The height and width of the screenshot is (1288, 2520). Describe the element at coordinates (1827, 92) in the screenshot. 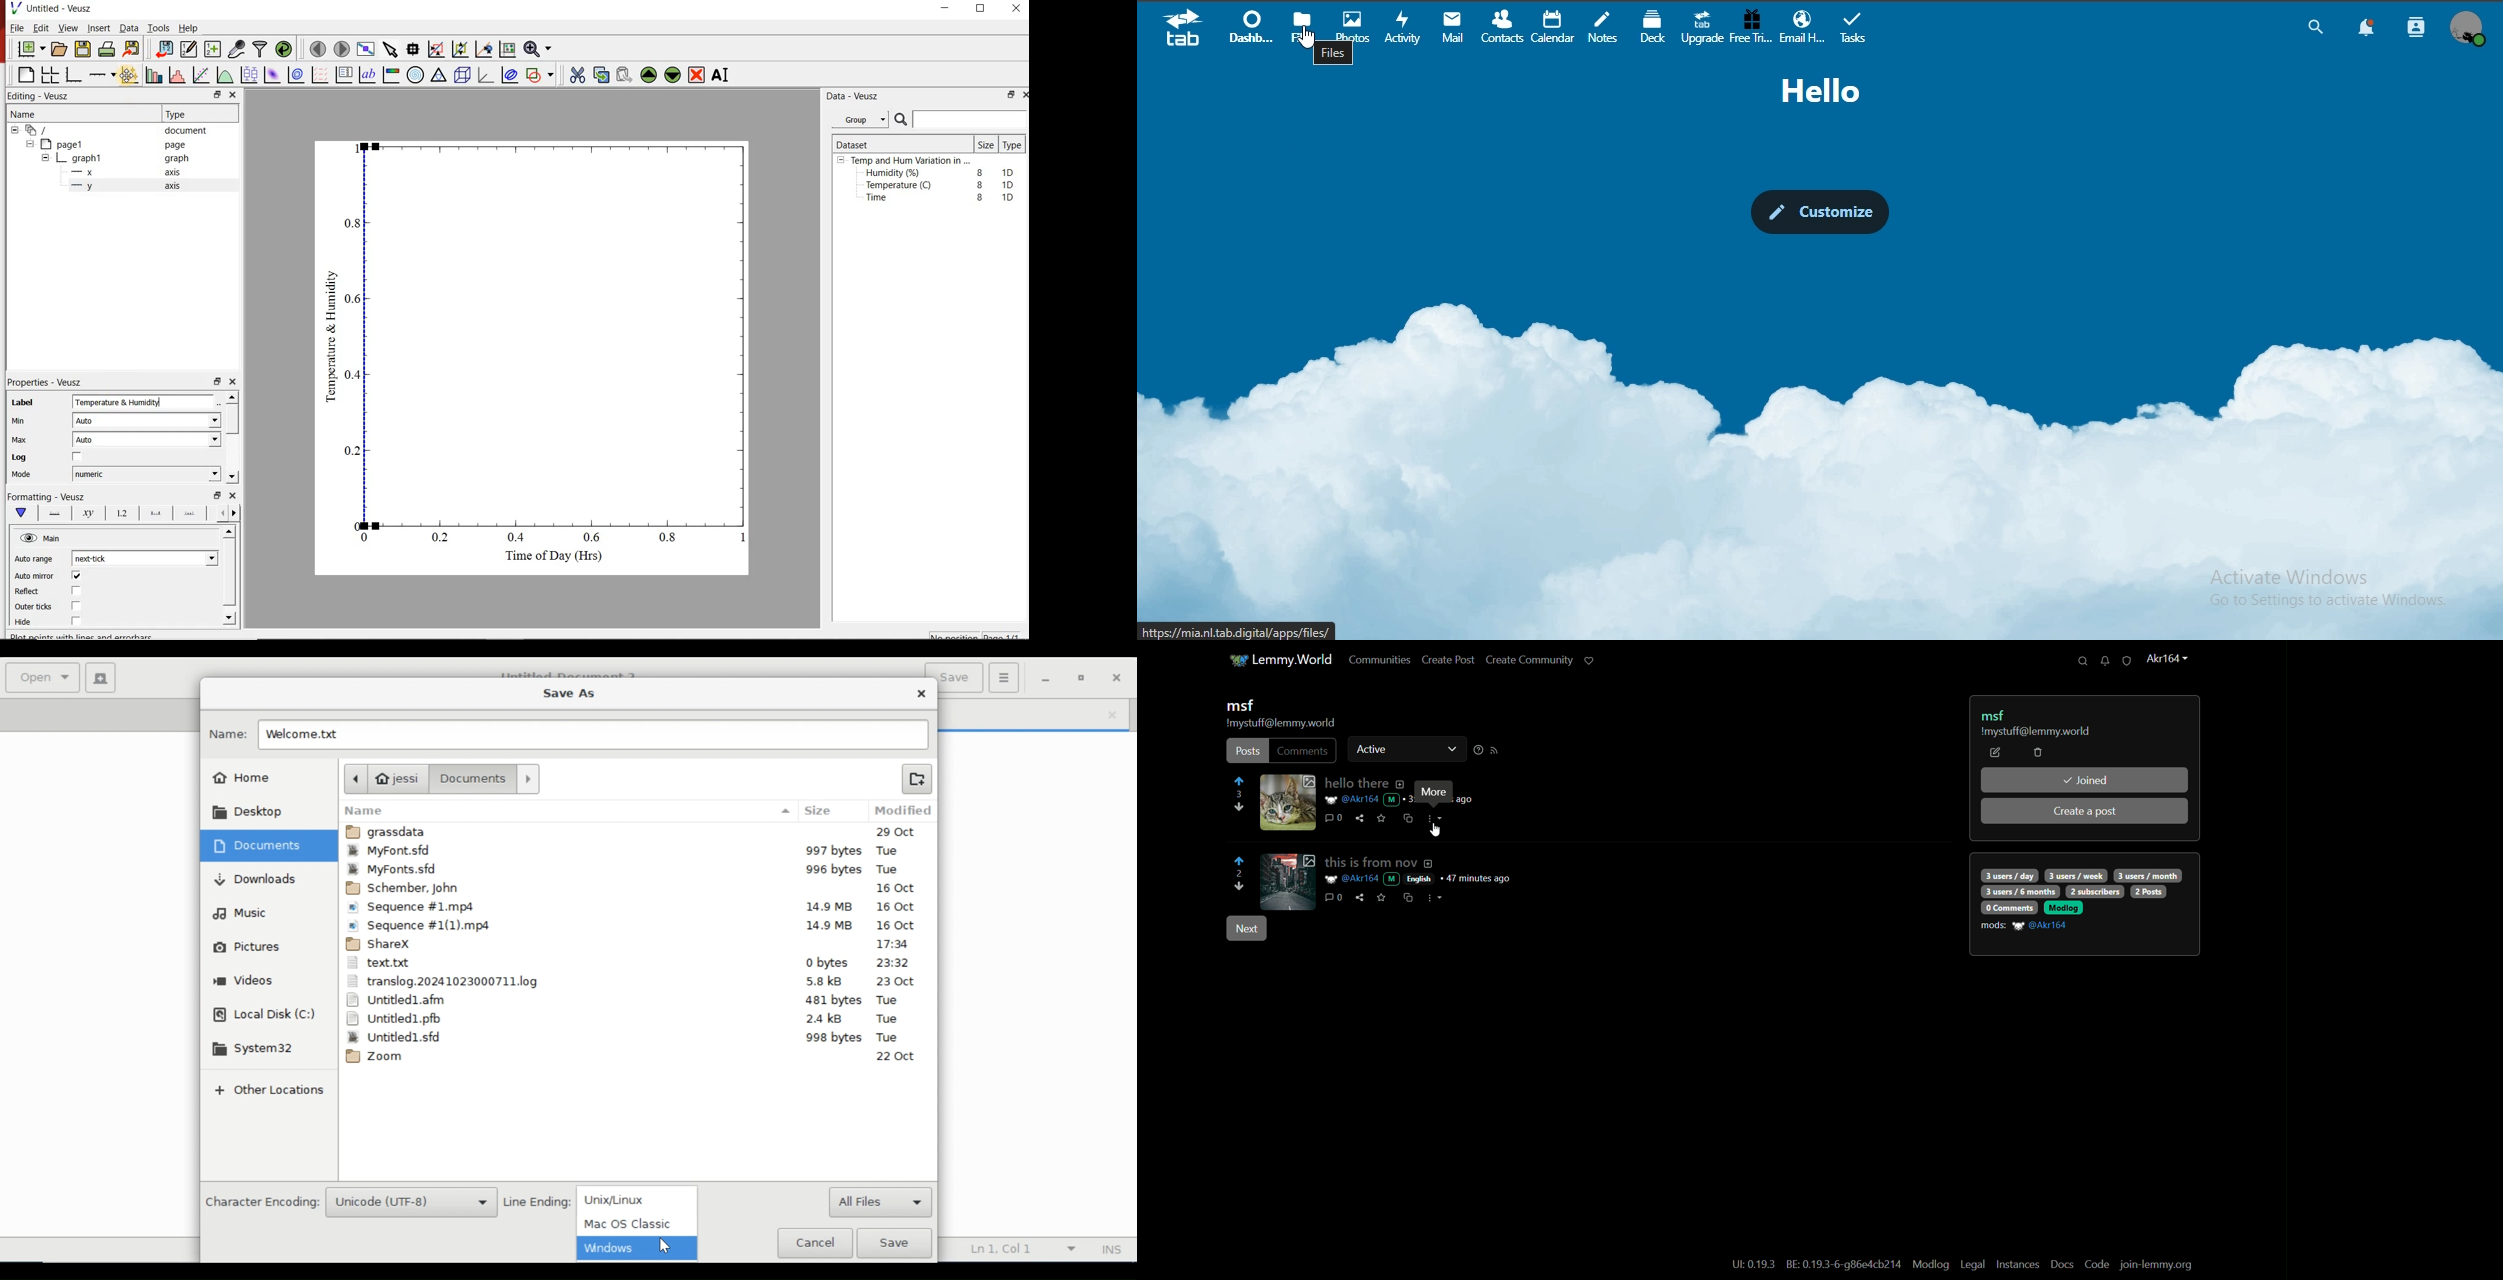

I see `HELLO` at that location.